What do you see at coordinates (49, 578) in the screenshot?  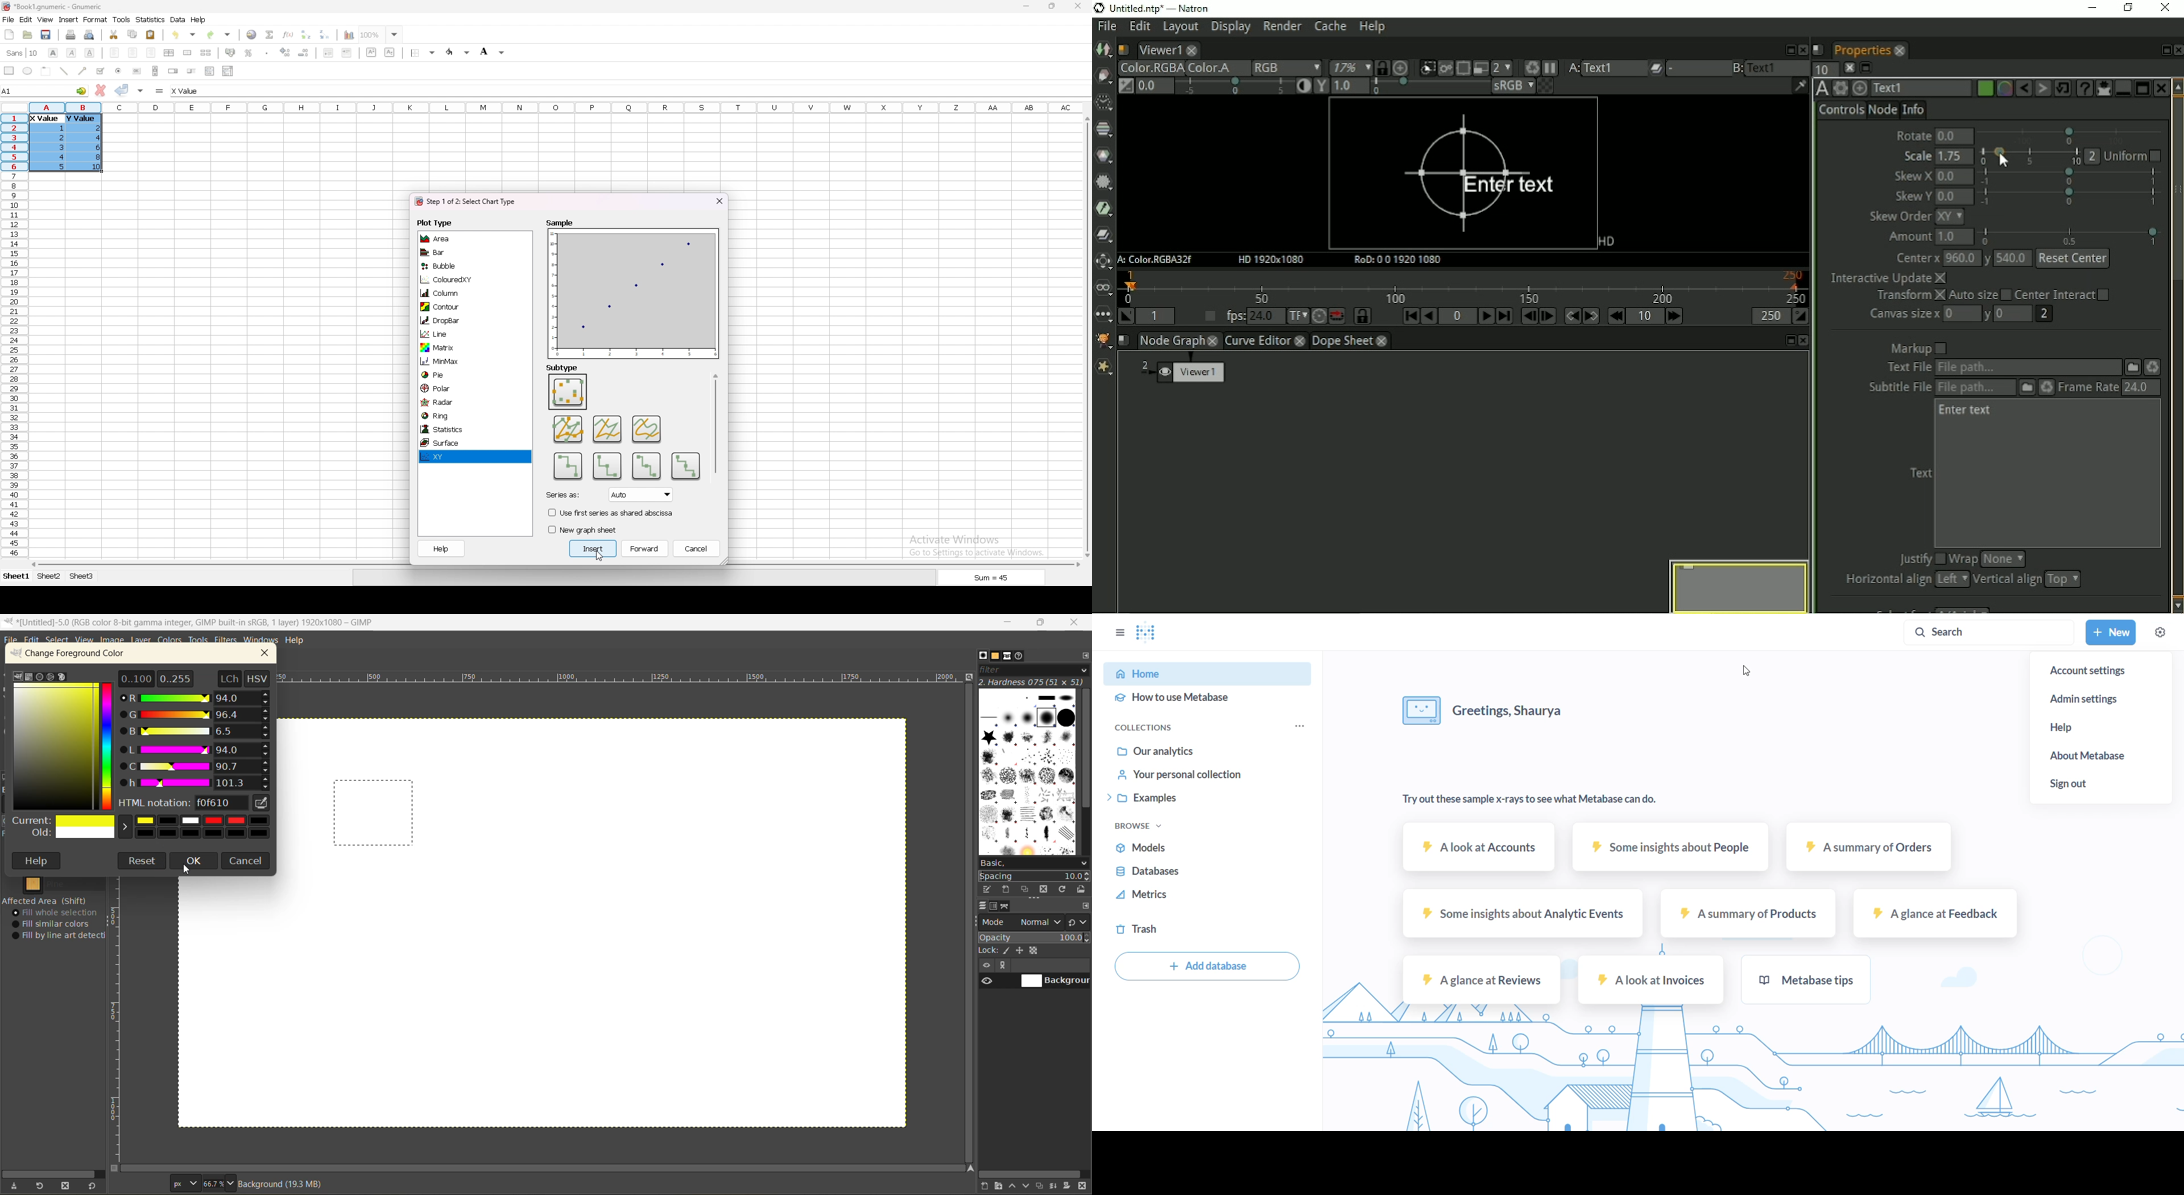 I see `sheet 2` at bounding box center [49, 578].